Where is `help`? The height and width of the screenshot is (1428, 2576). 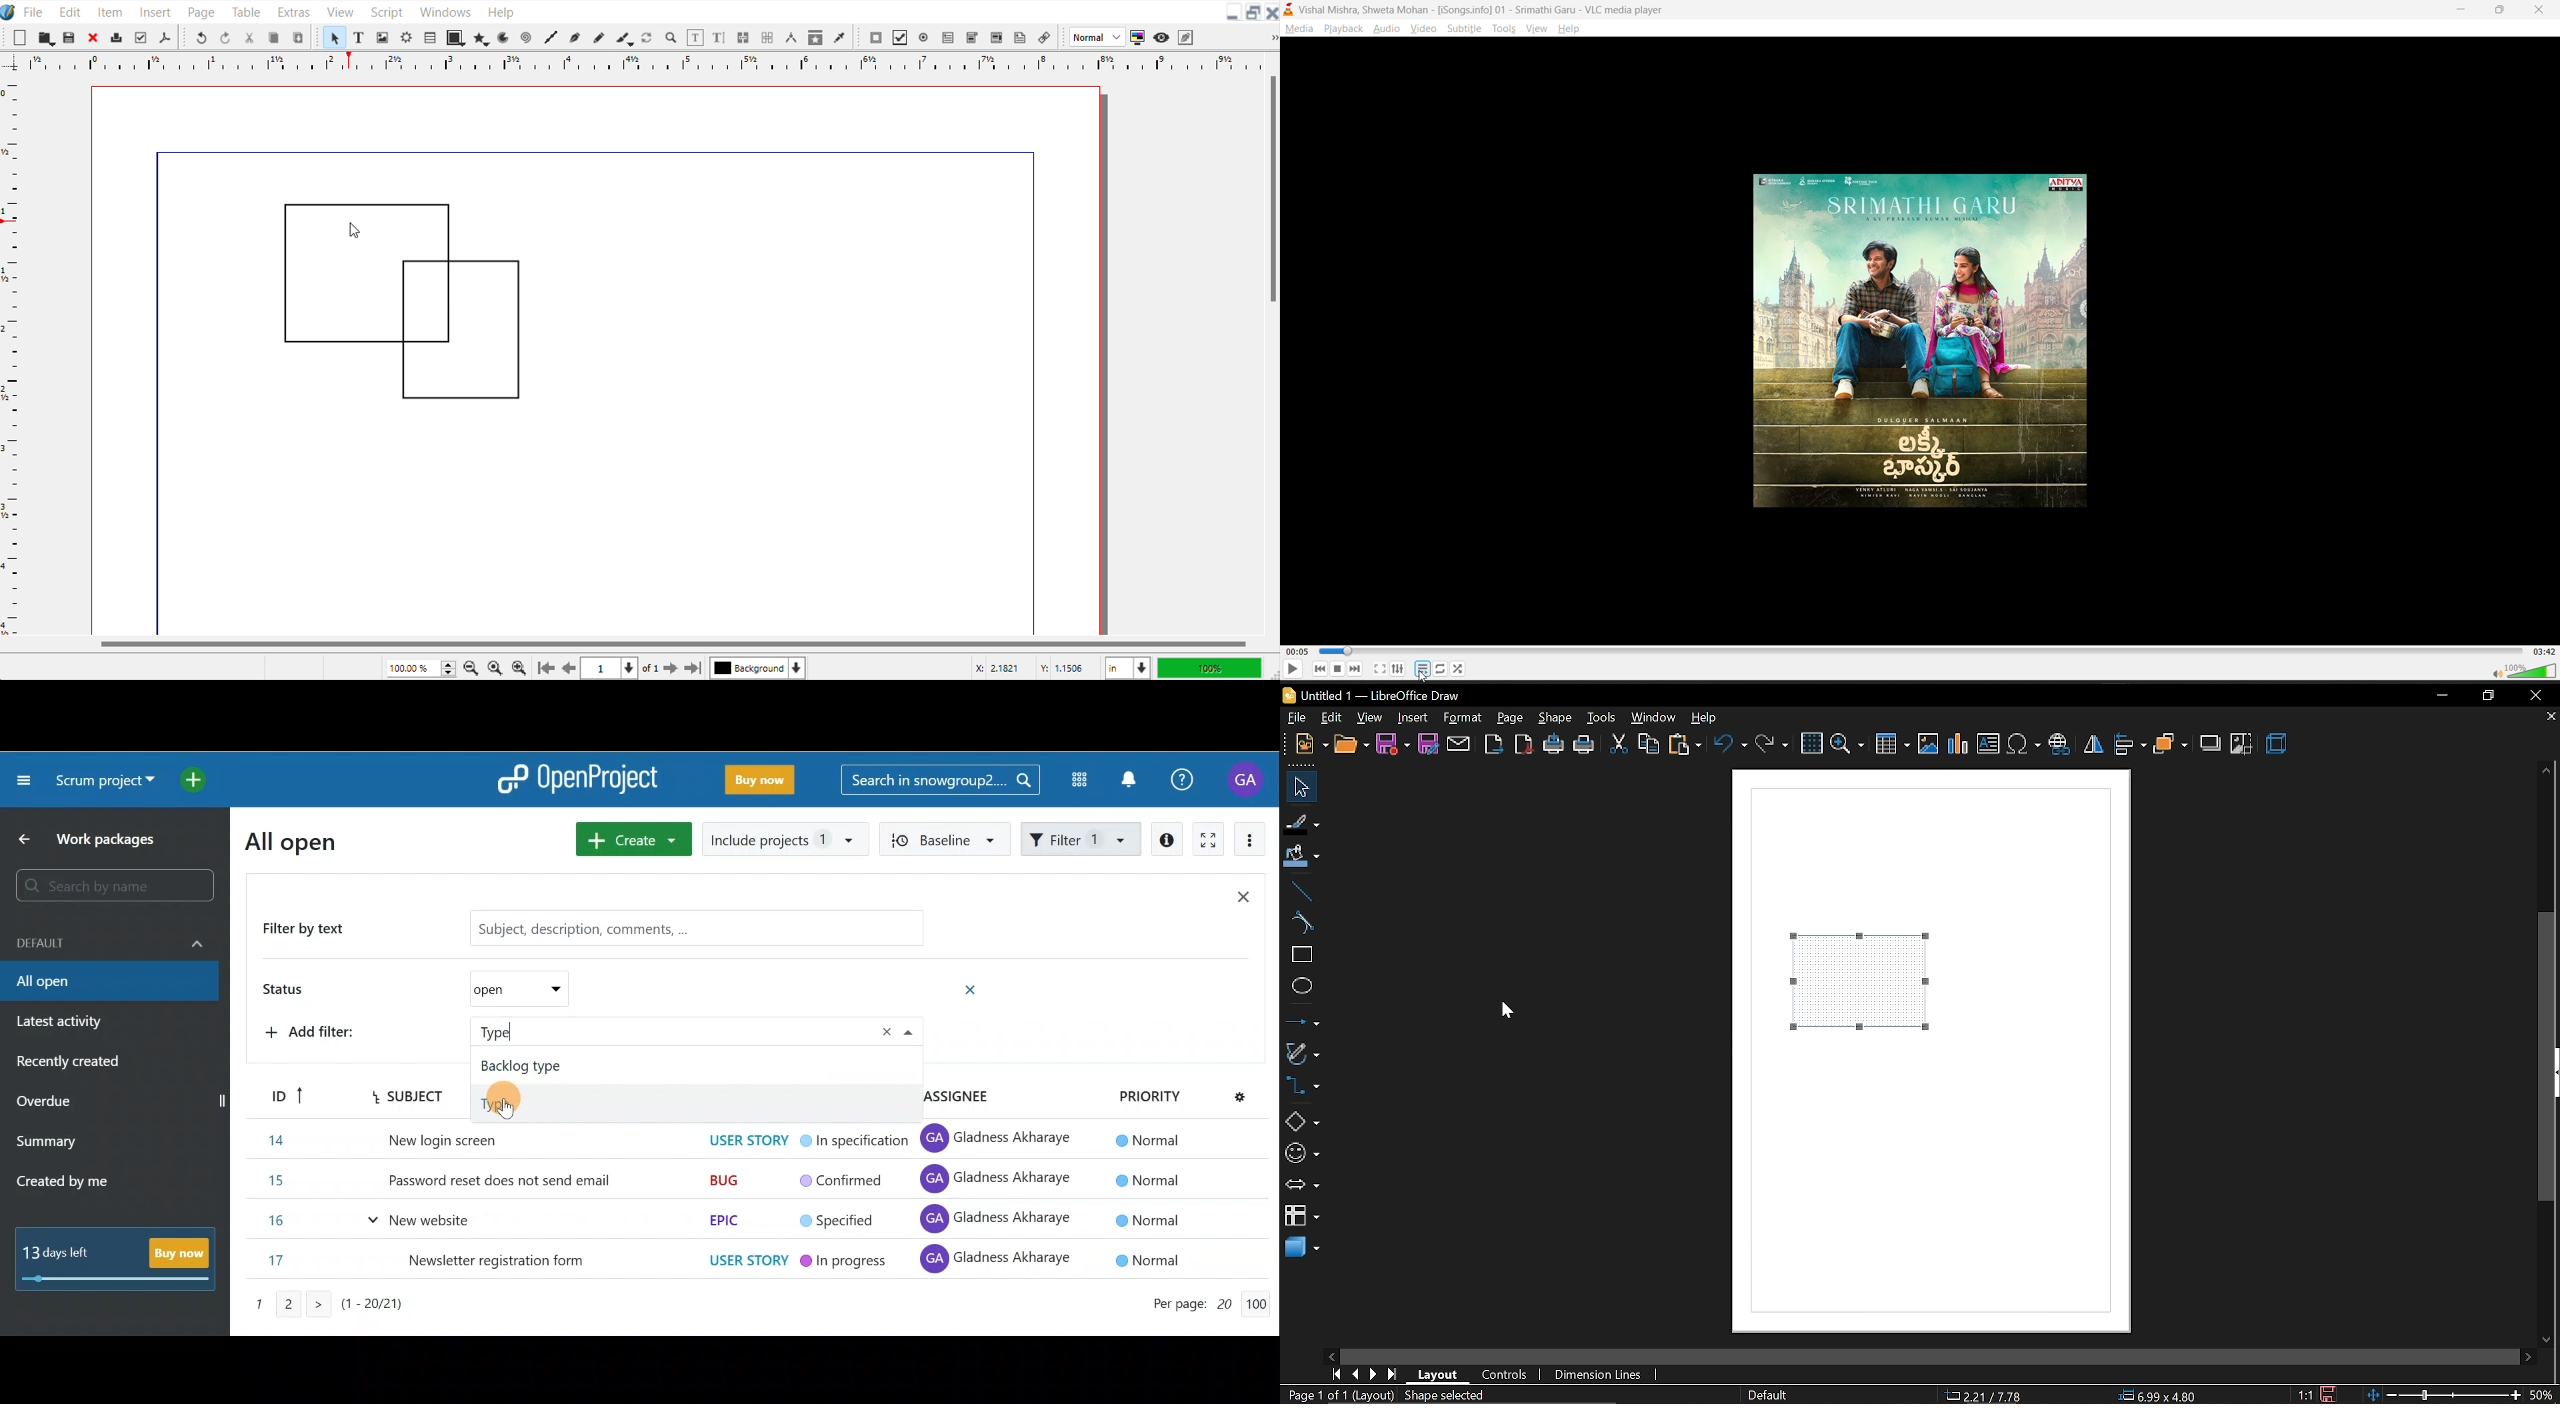
help is located at coordinates (1708, 718).